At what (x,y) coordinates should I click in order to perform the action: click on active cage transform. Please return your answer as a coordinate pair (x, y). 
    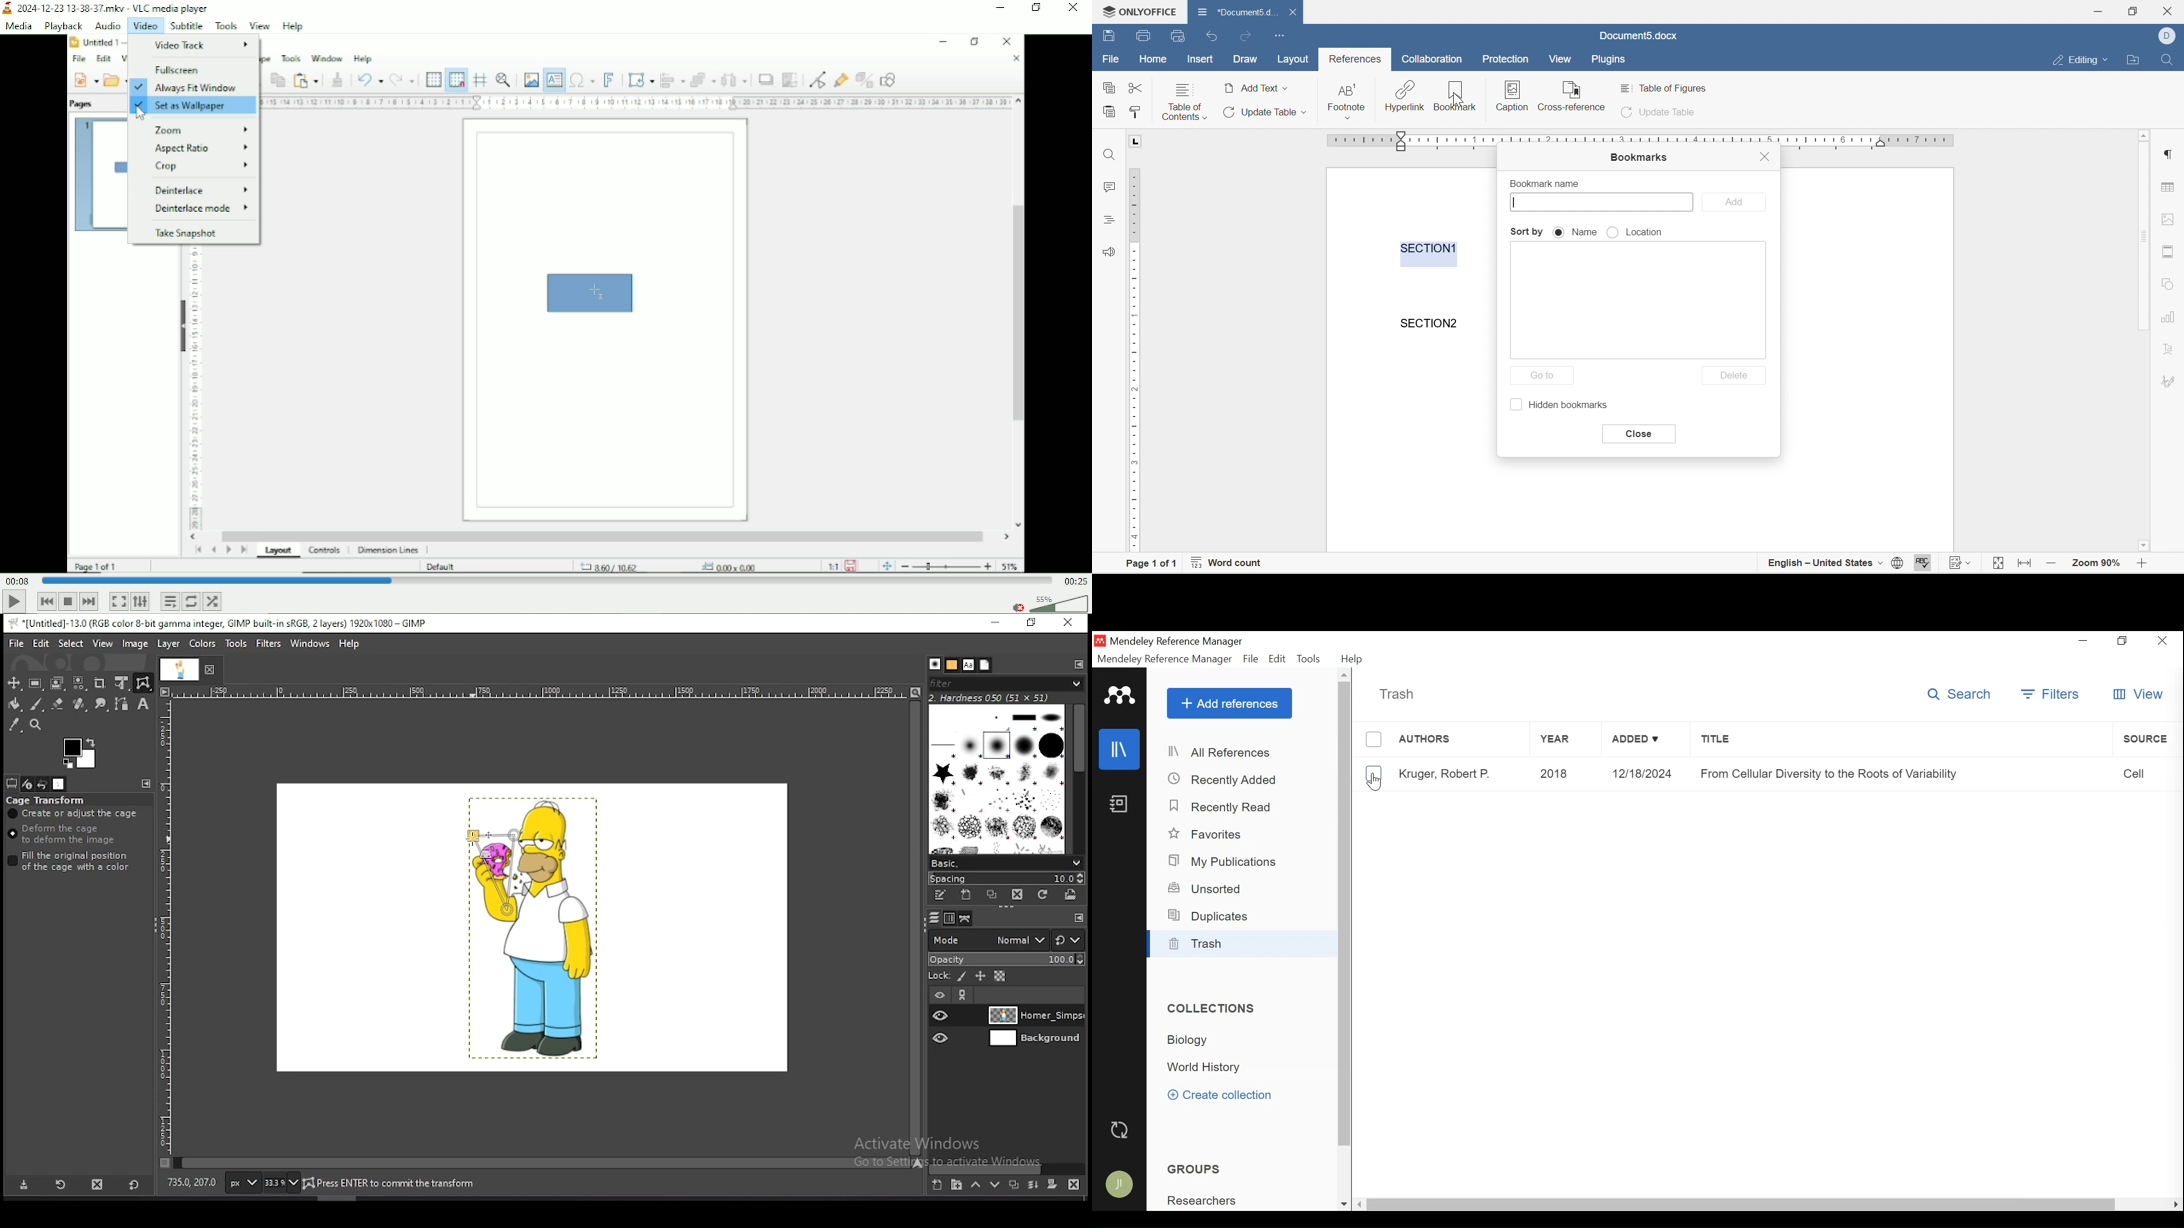
    Looking at the image, I should click on (495, 872).